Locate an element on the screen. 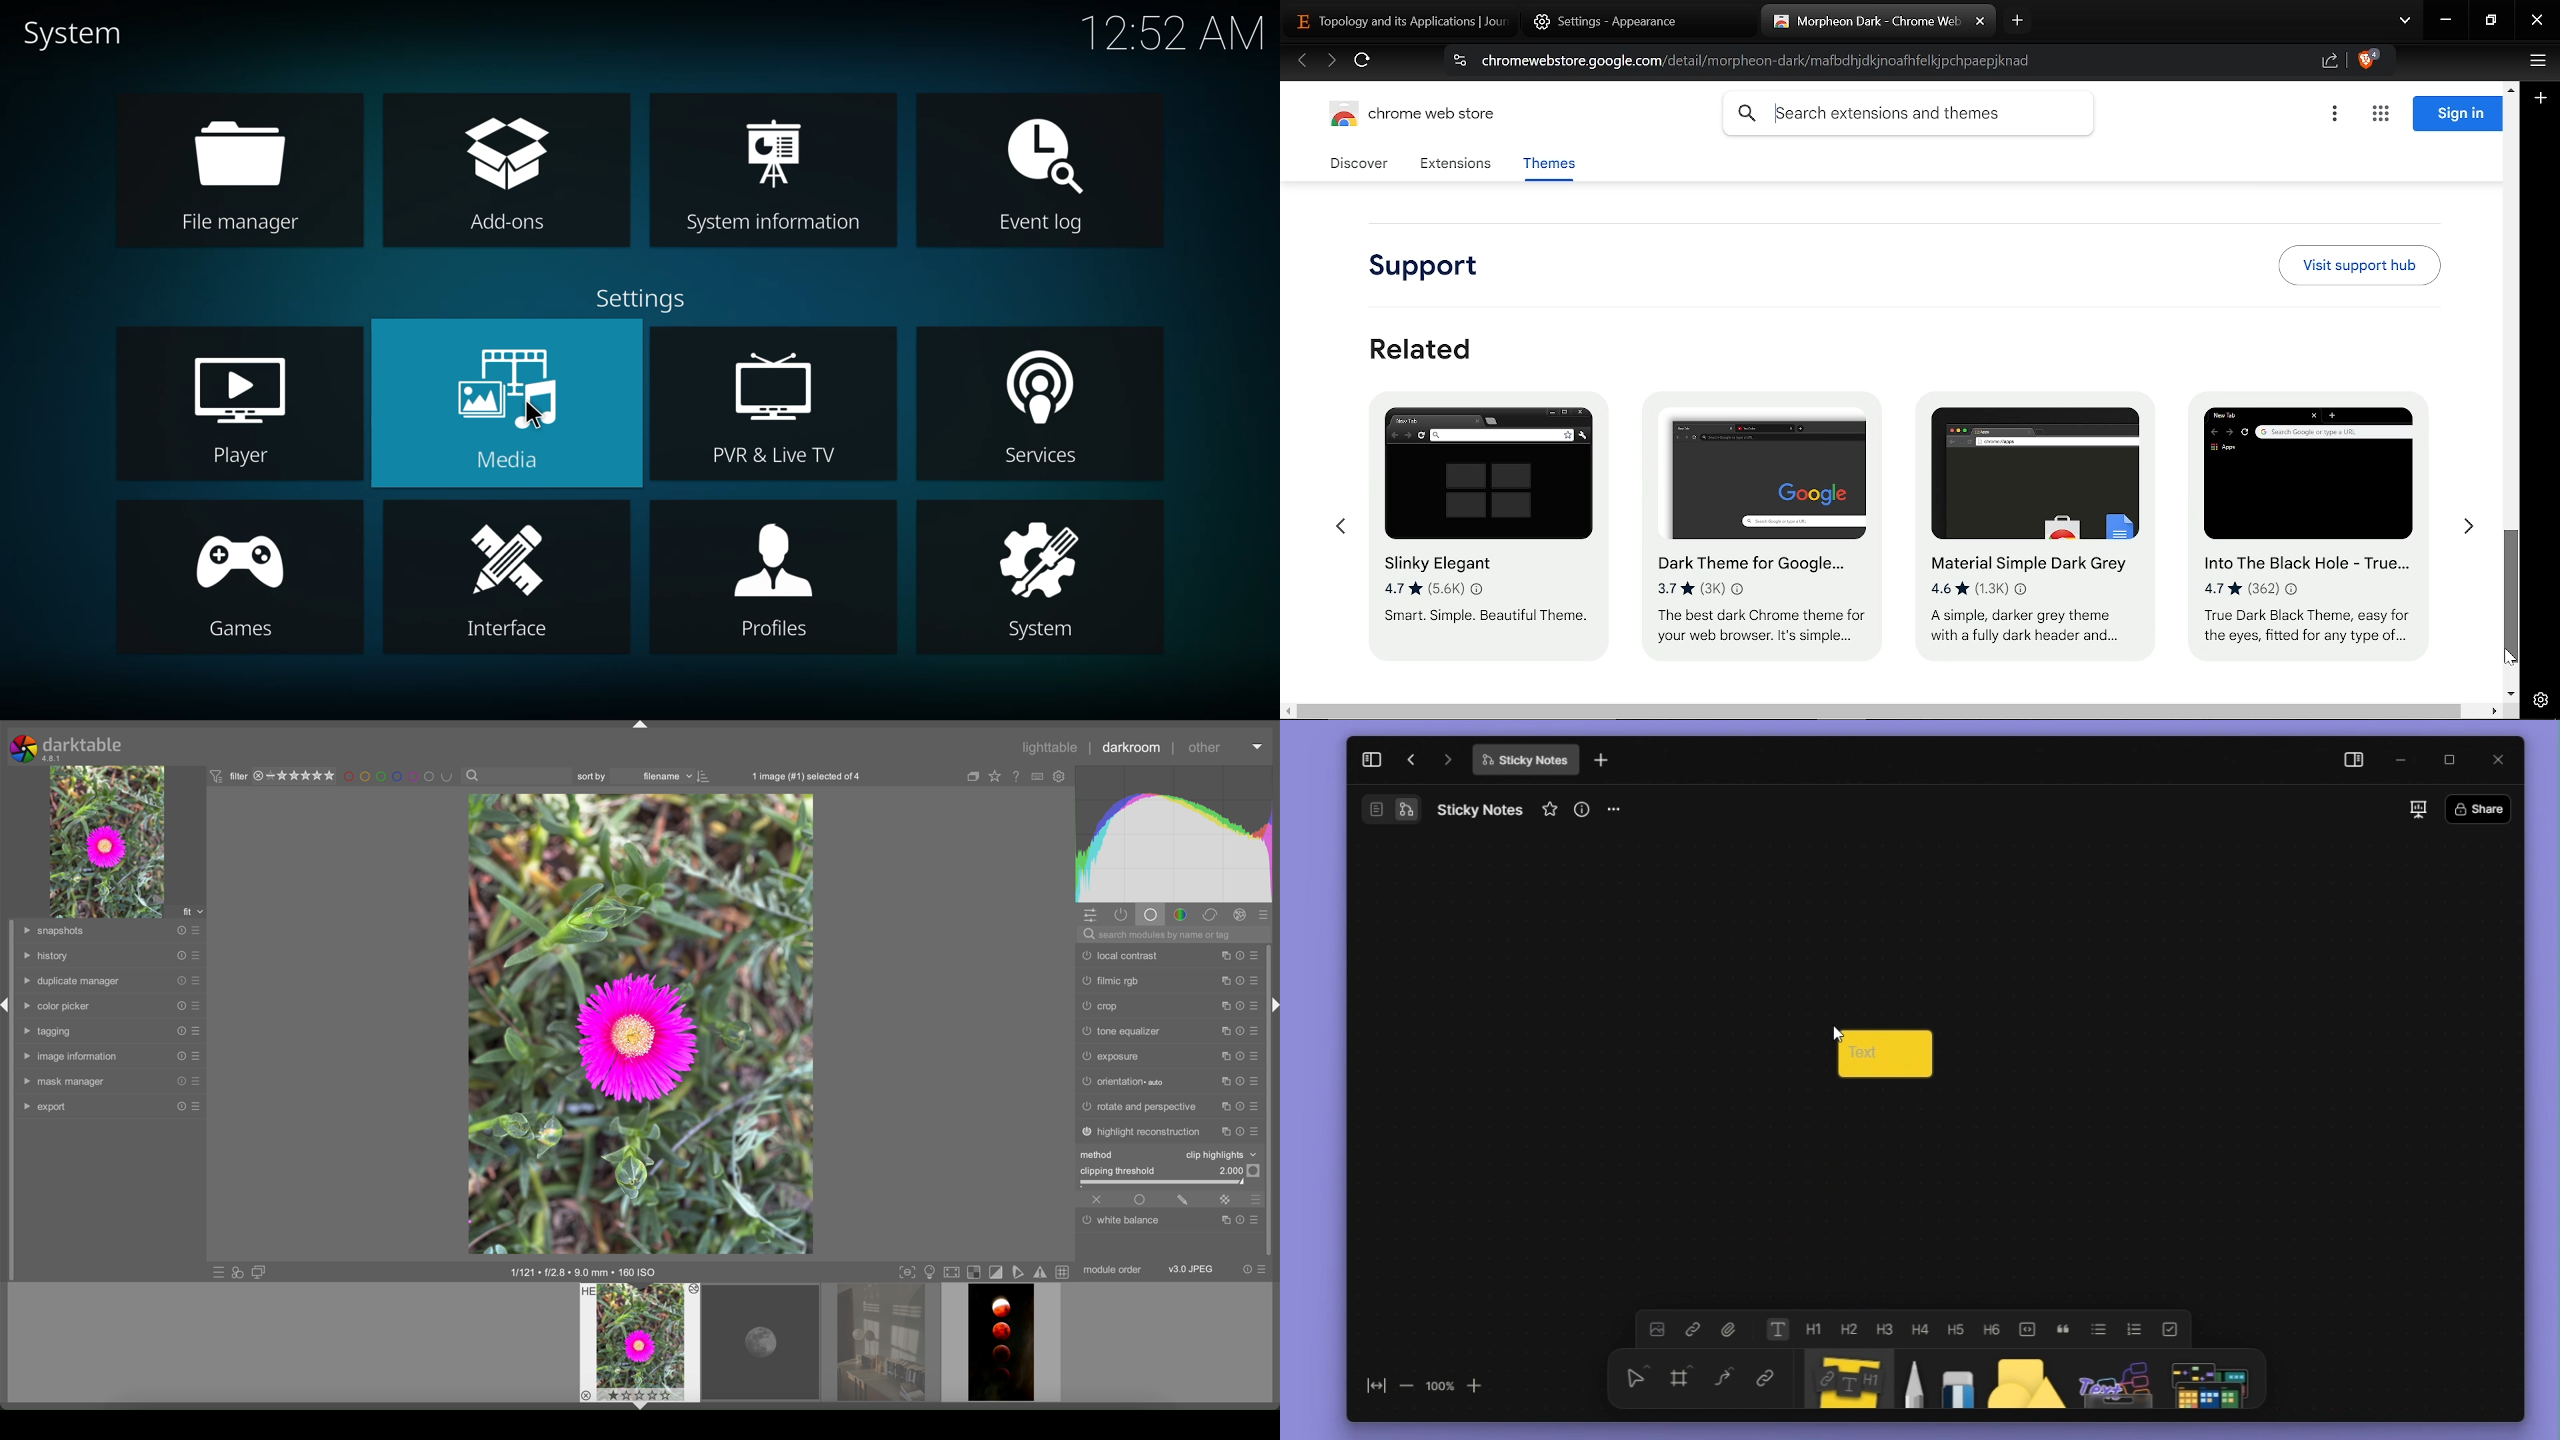  darkroom is located at coordinates (1129, 745).